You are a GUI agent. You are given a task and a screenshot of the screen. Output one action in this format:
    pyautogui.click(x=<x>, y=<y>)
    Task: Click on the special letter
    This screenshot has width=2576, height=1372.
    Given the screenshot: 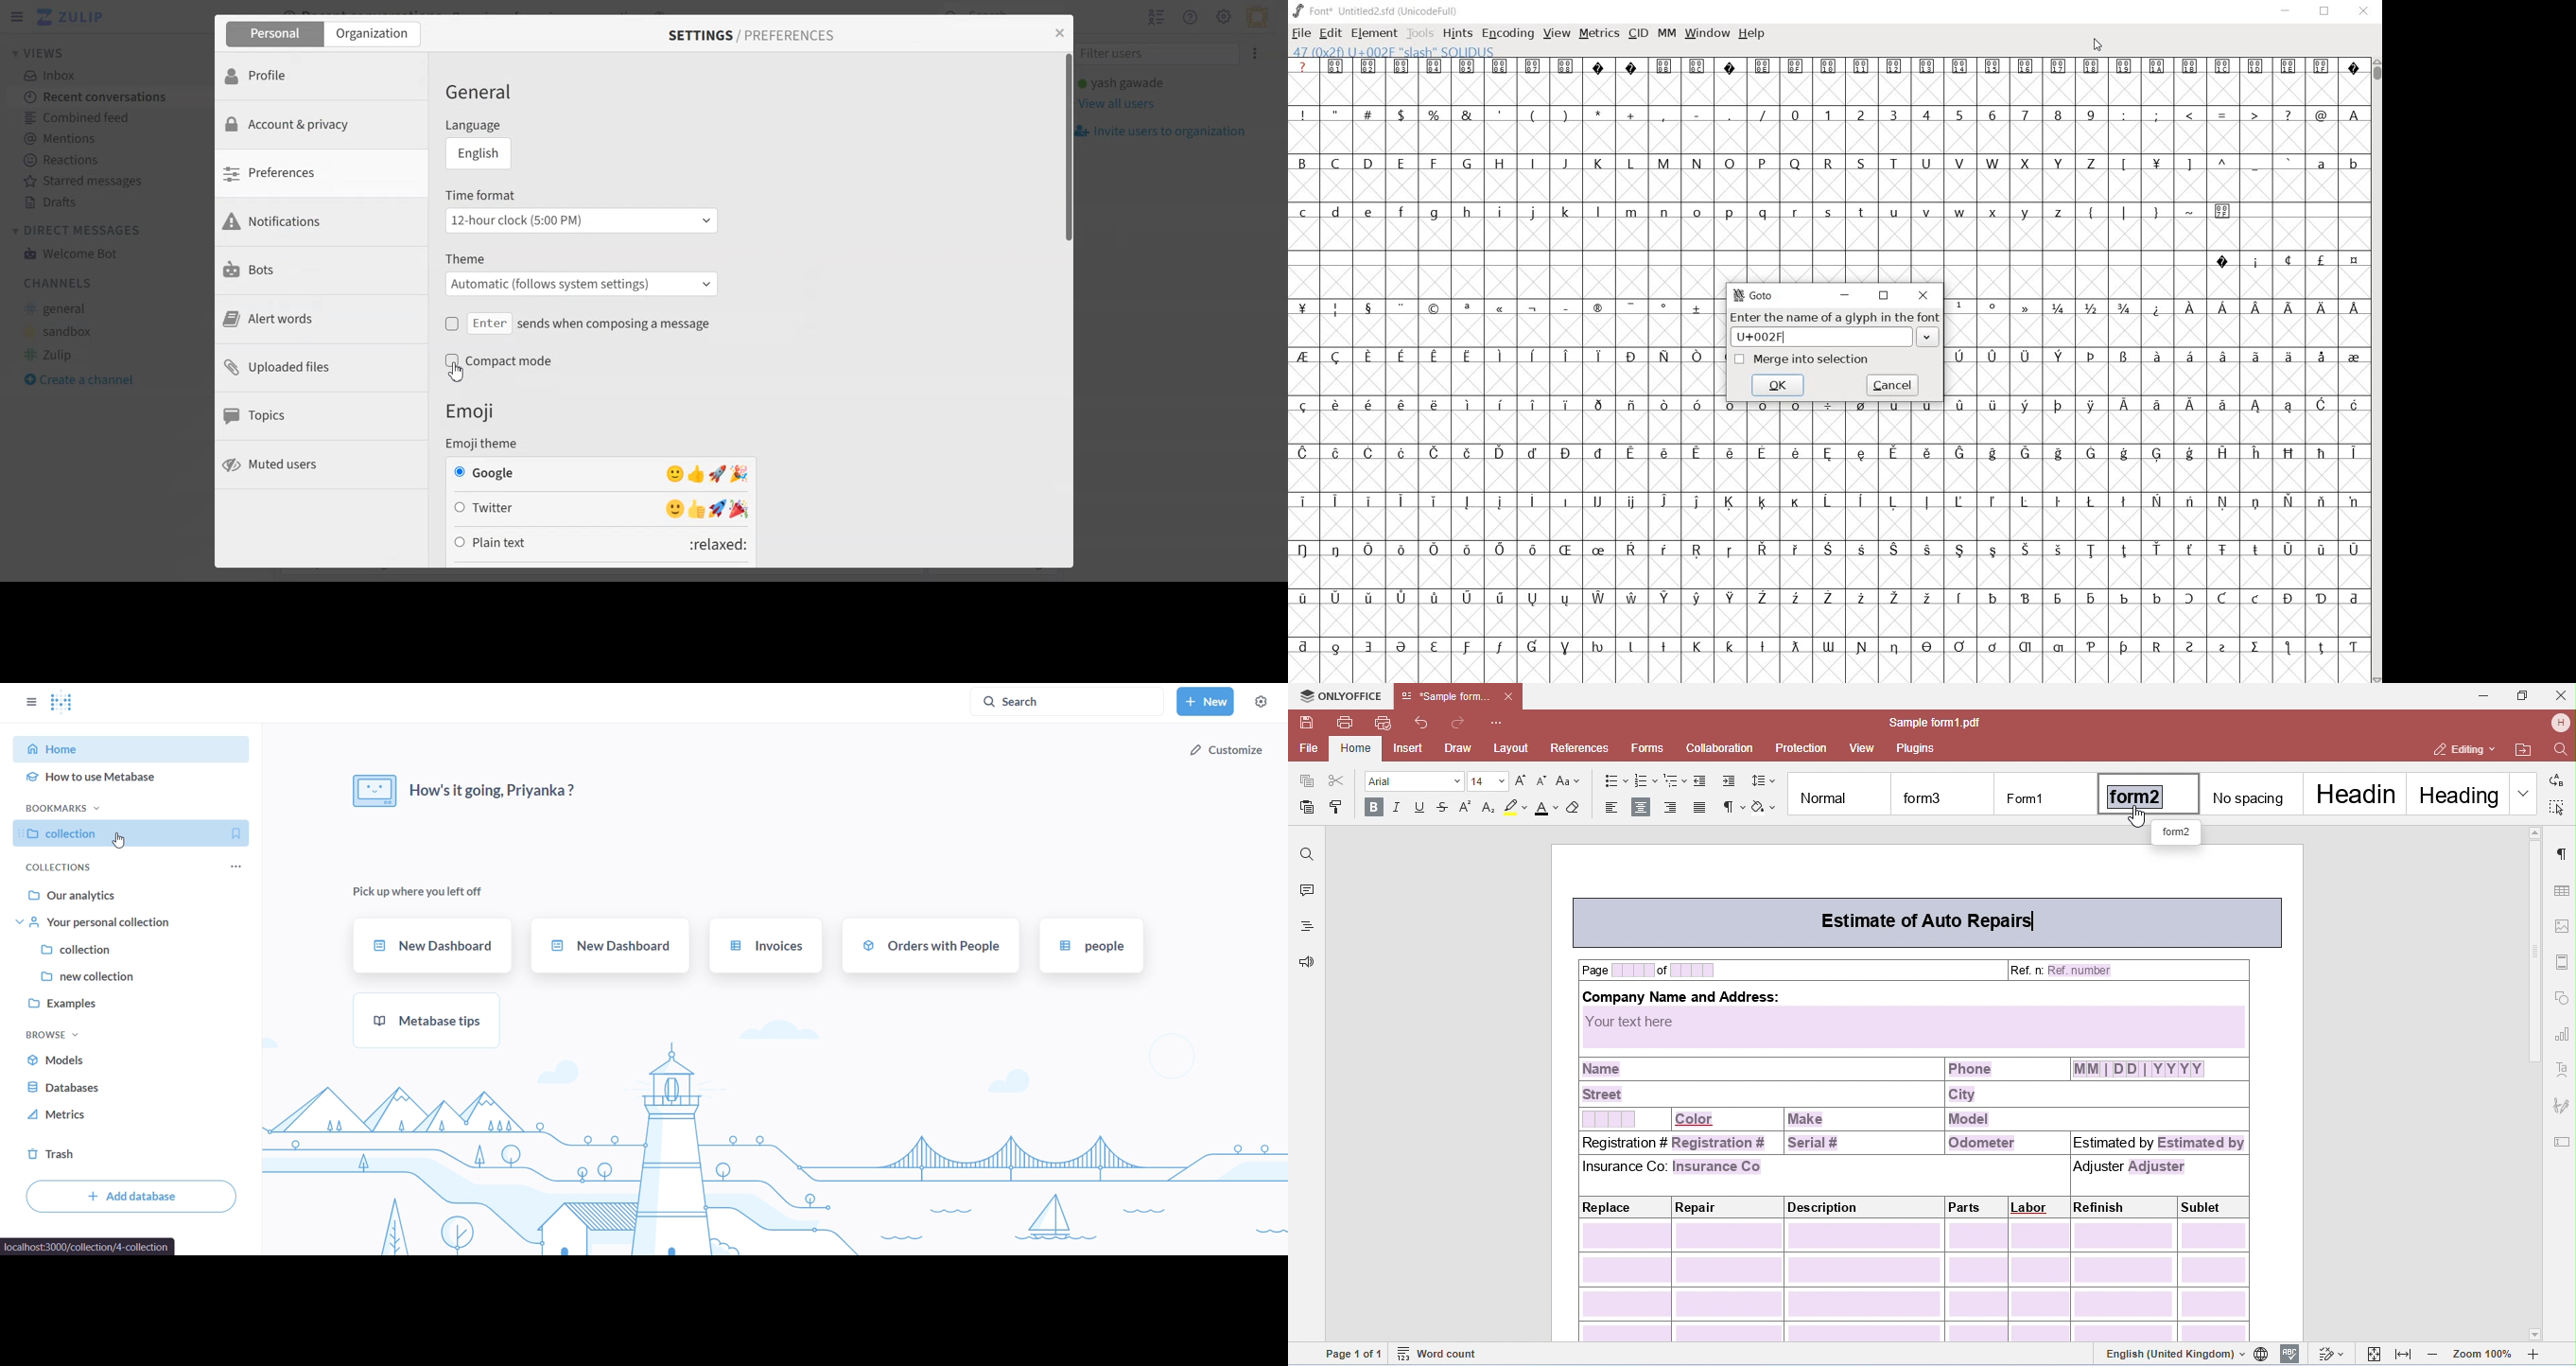 What is the action you would take?
    pyautogui.click(x=2154, y=404)
    